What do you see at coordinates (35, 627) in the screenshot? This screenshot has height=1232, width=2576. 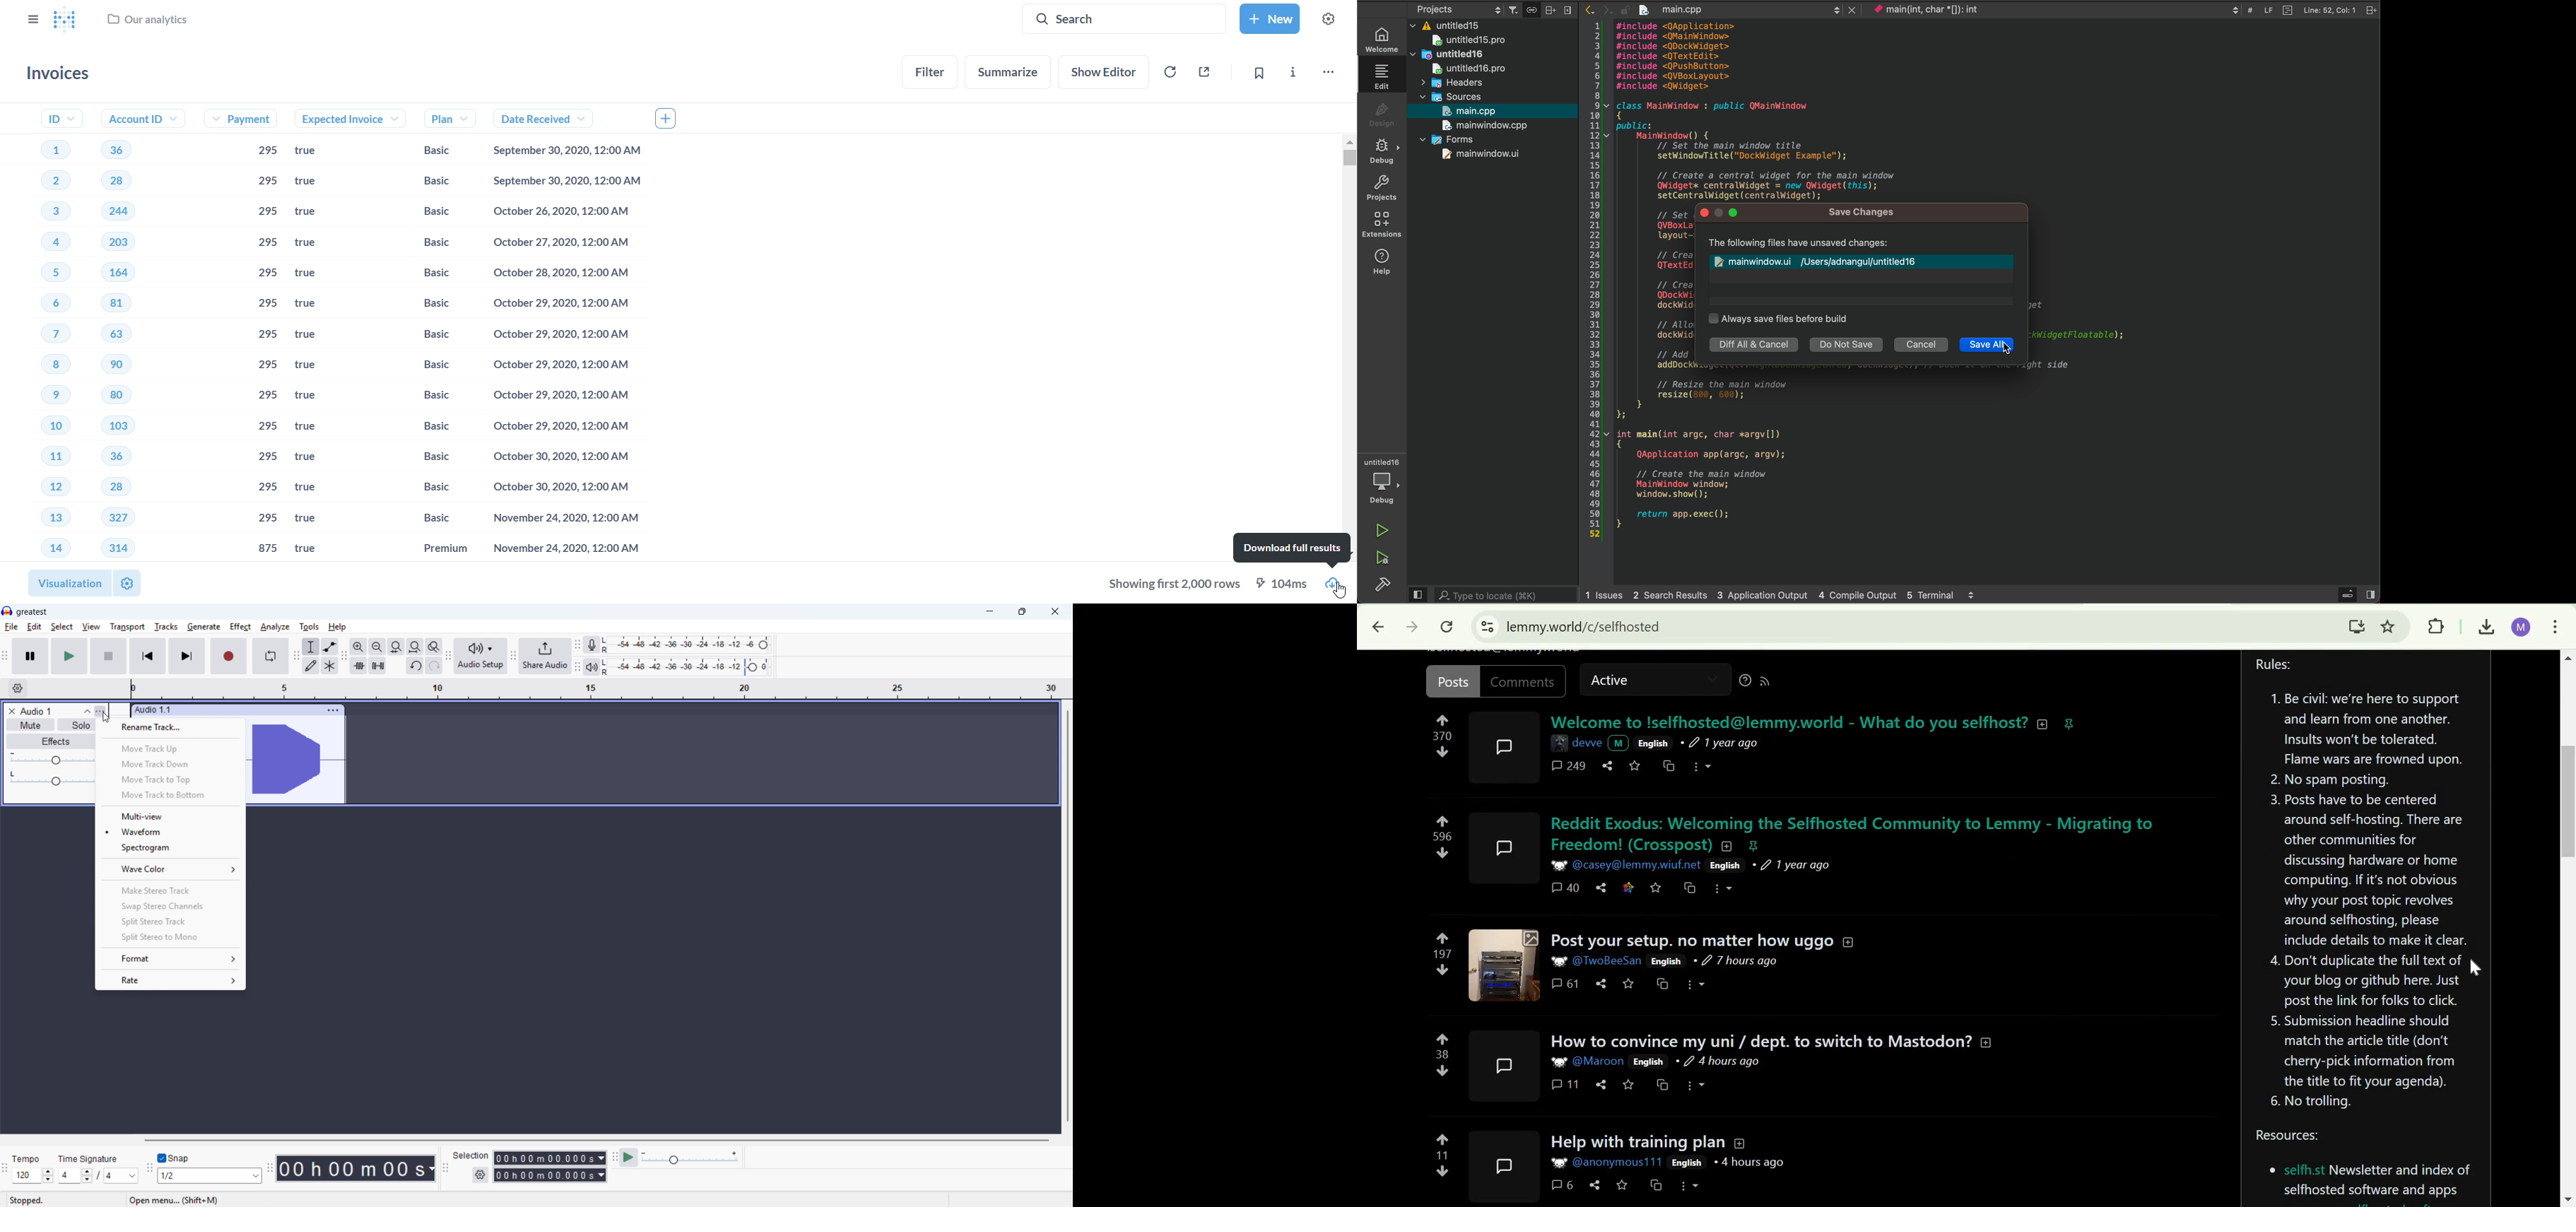 I see `Edit ` at bounding box center [35, 627].